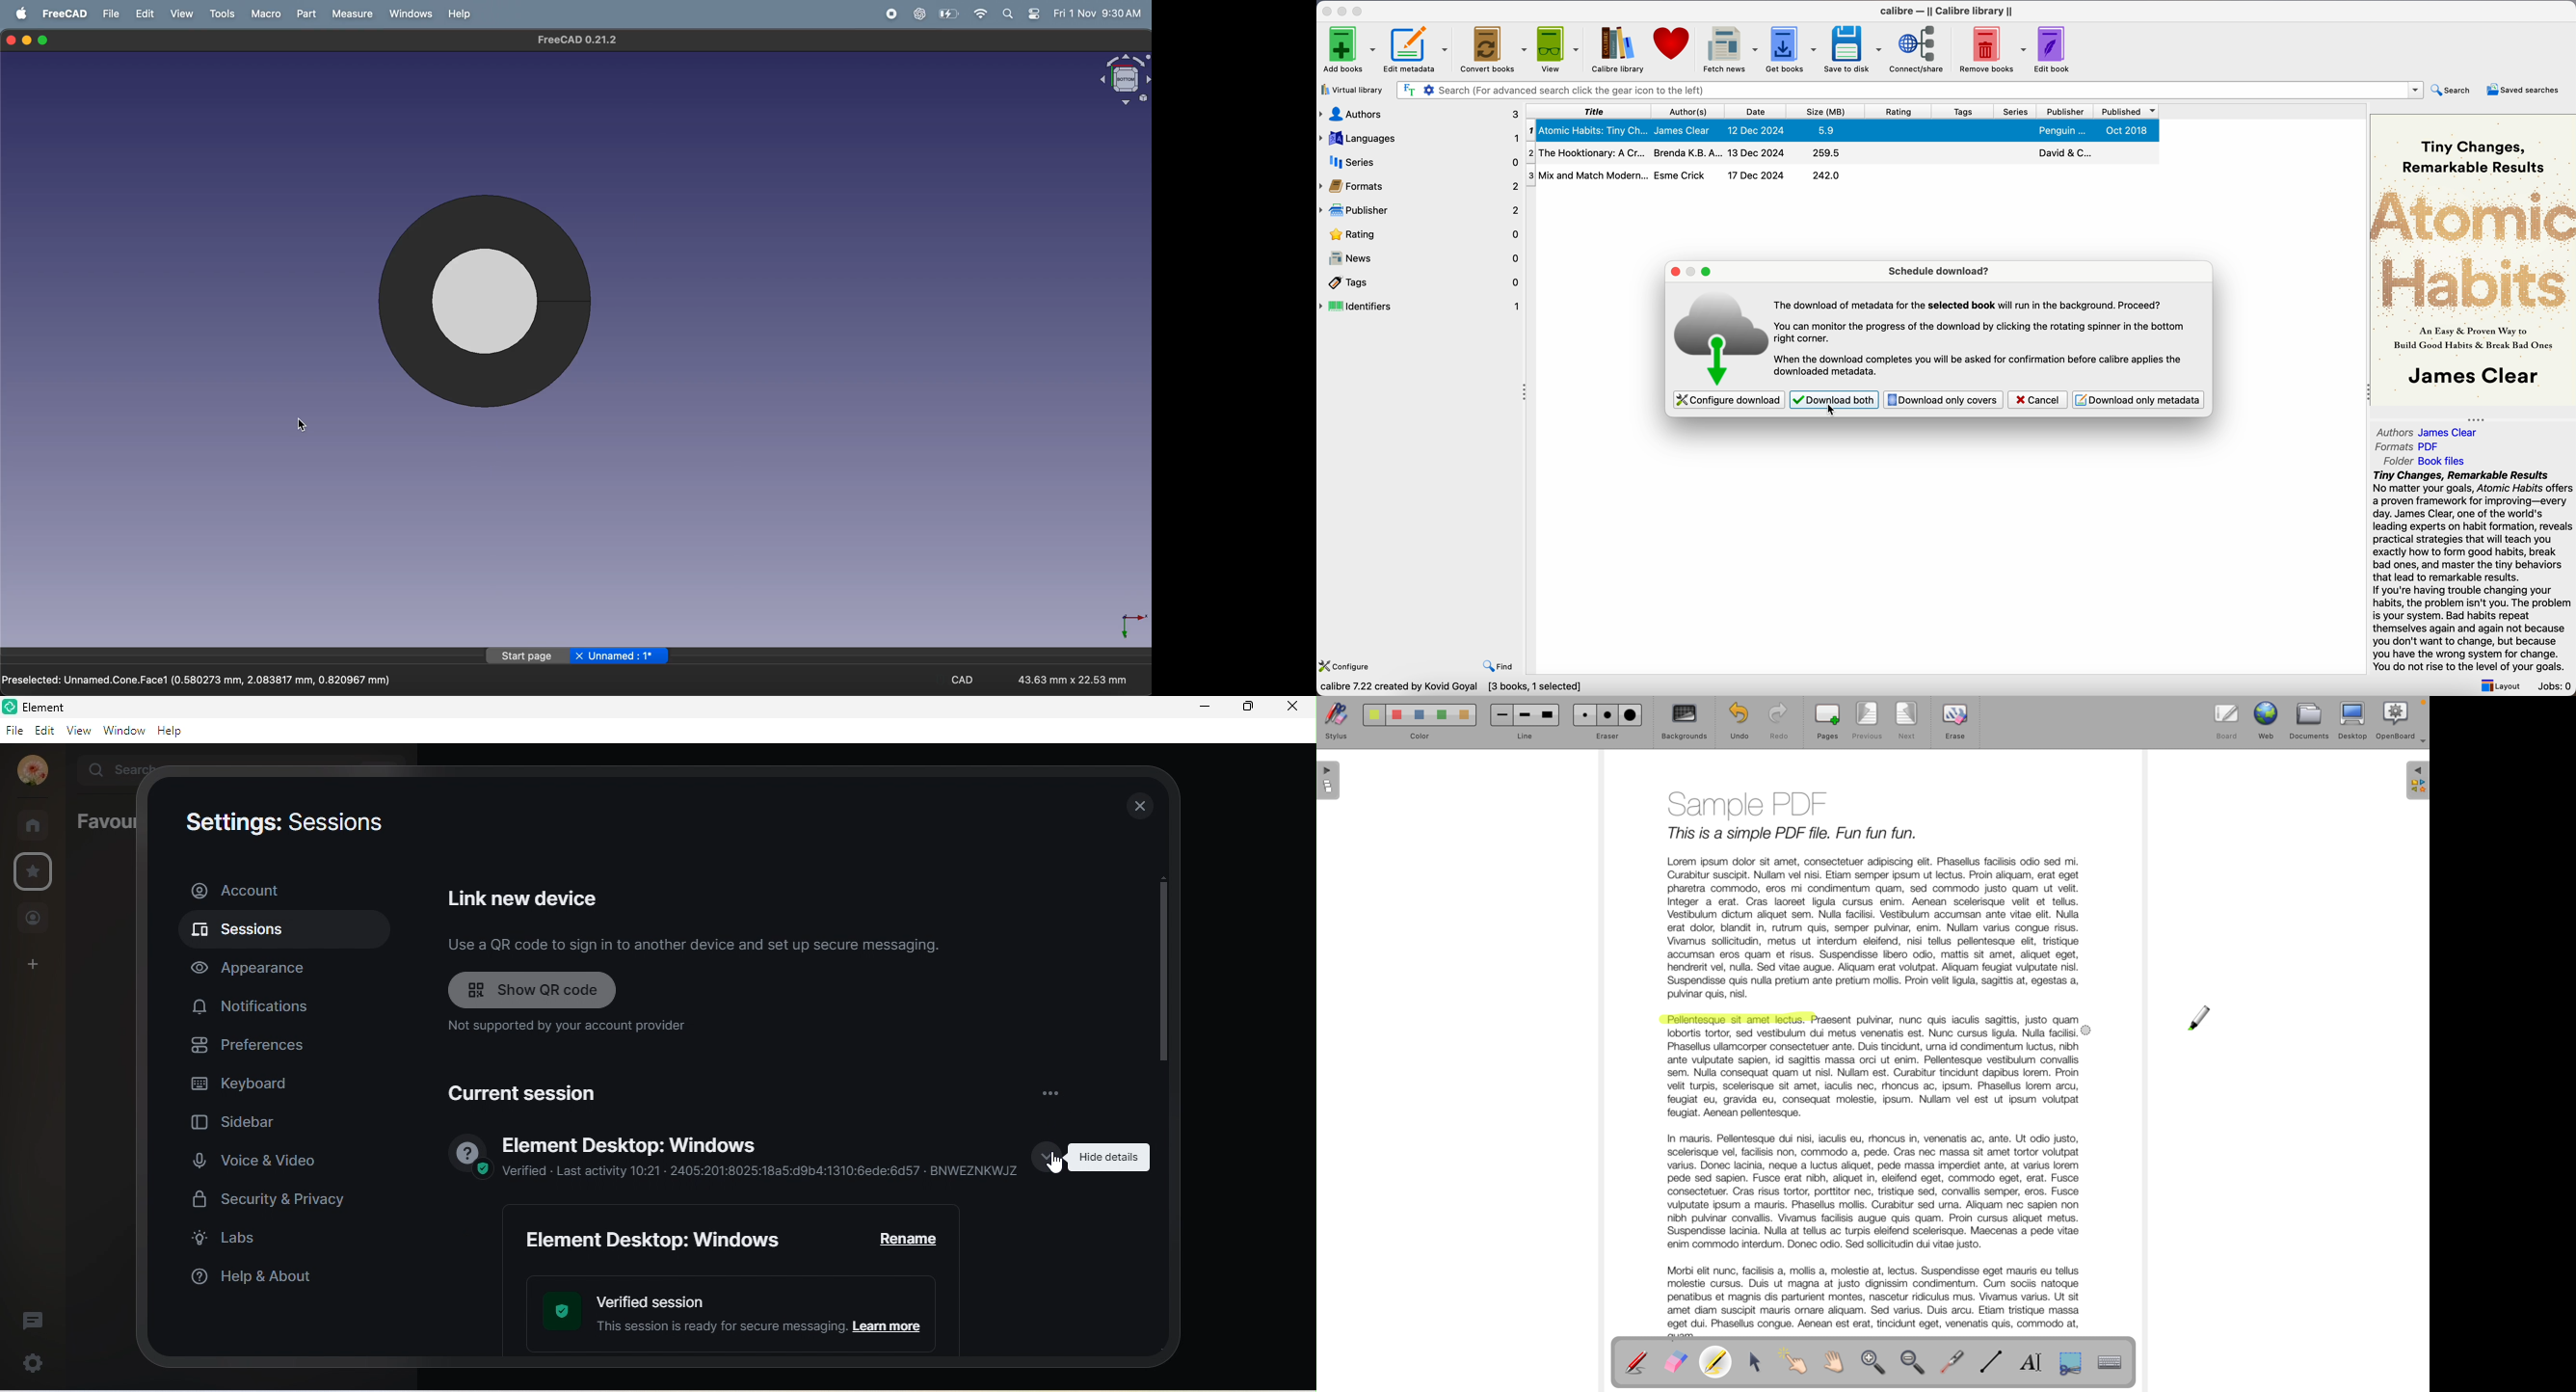 Image resolution: width=2576 pixels, height=1400 pixels. I want to click on view, so click(1559, 49).